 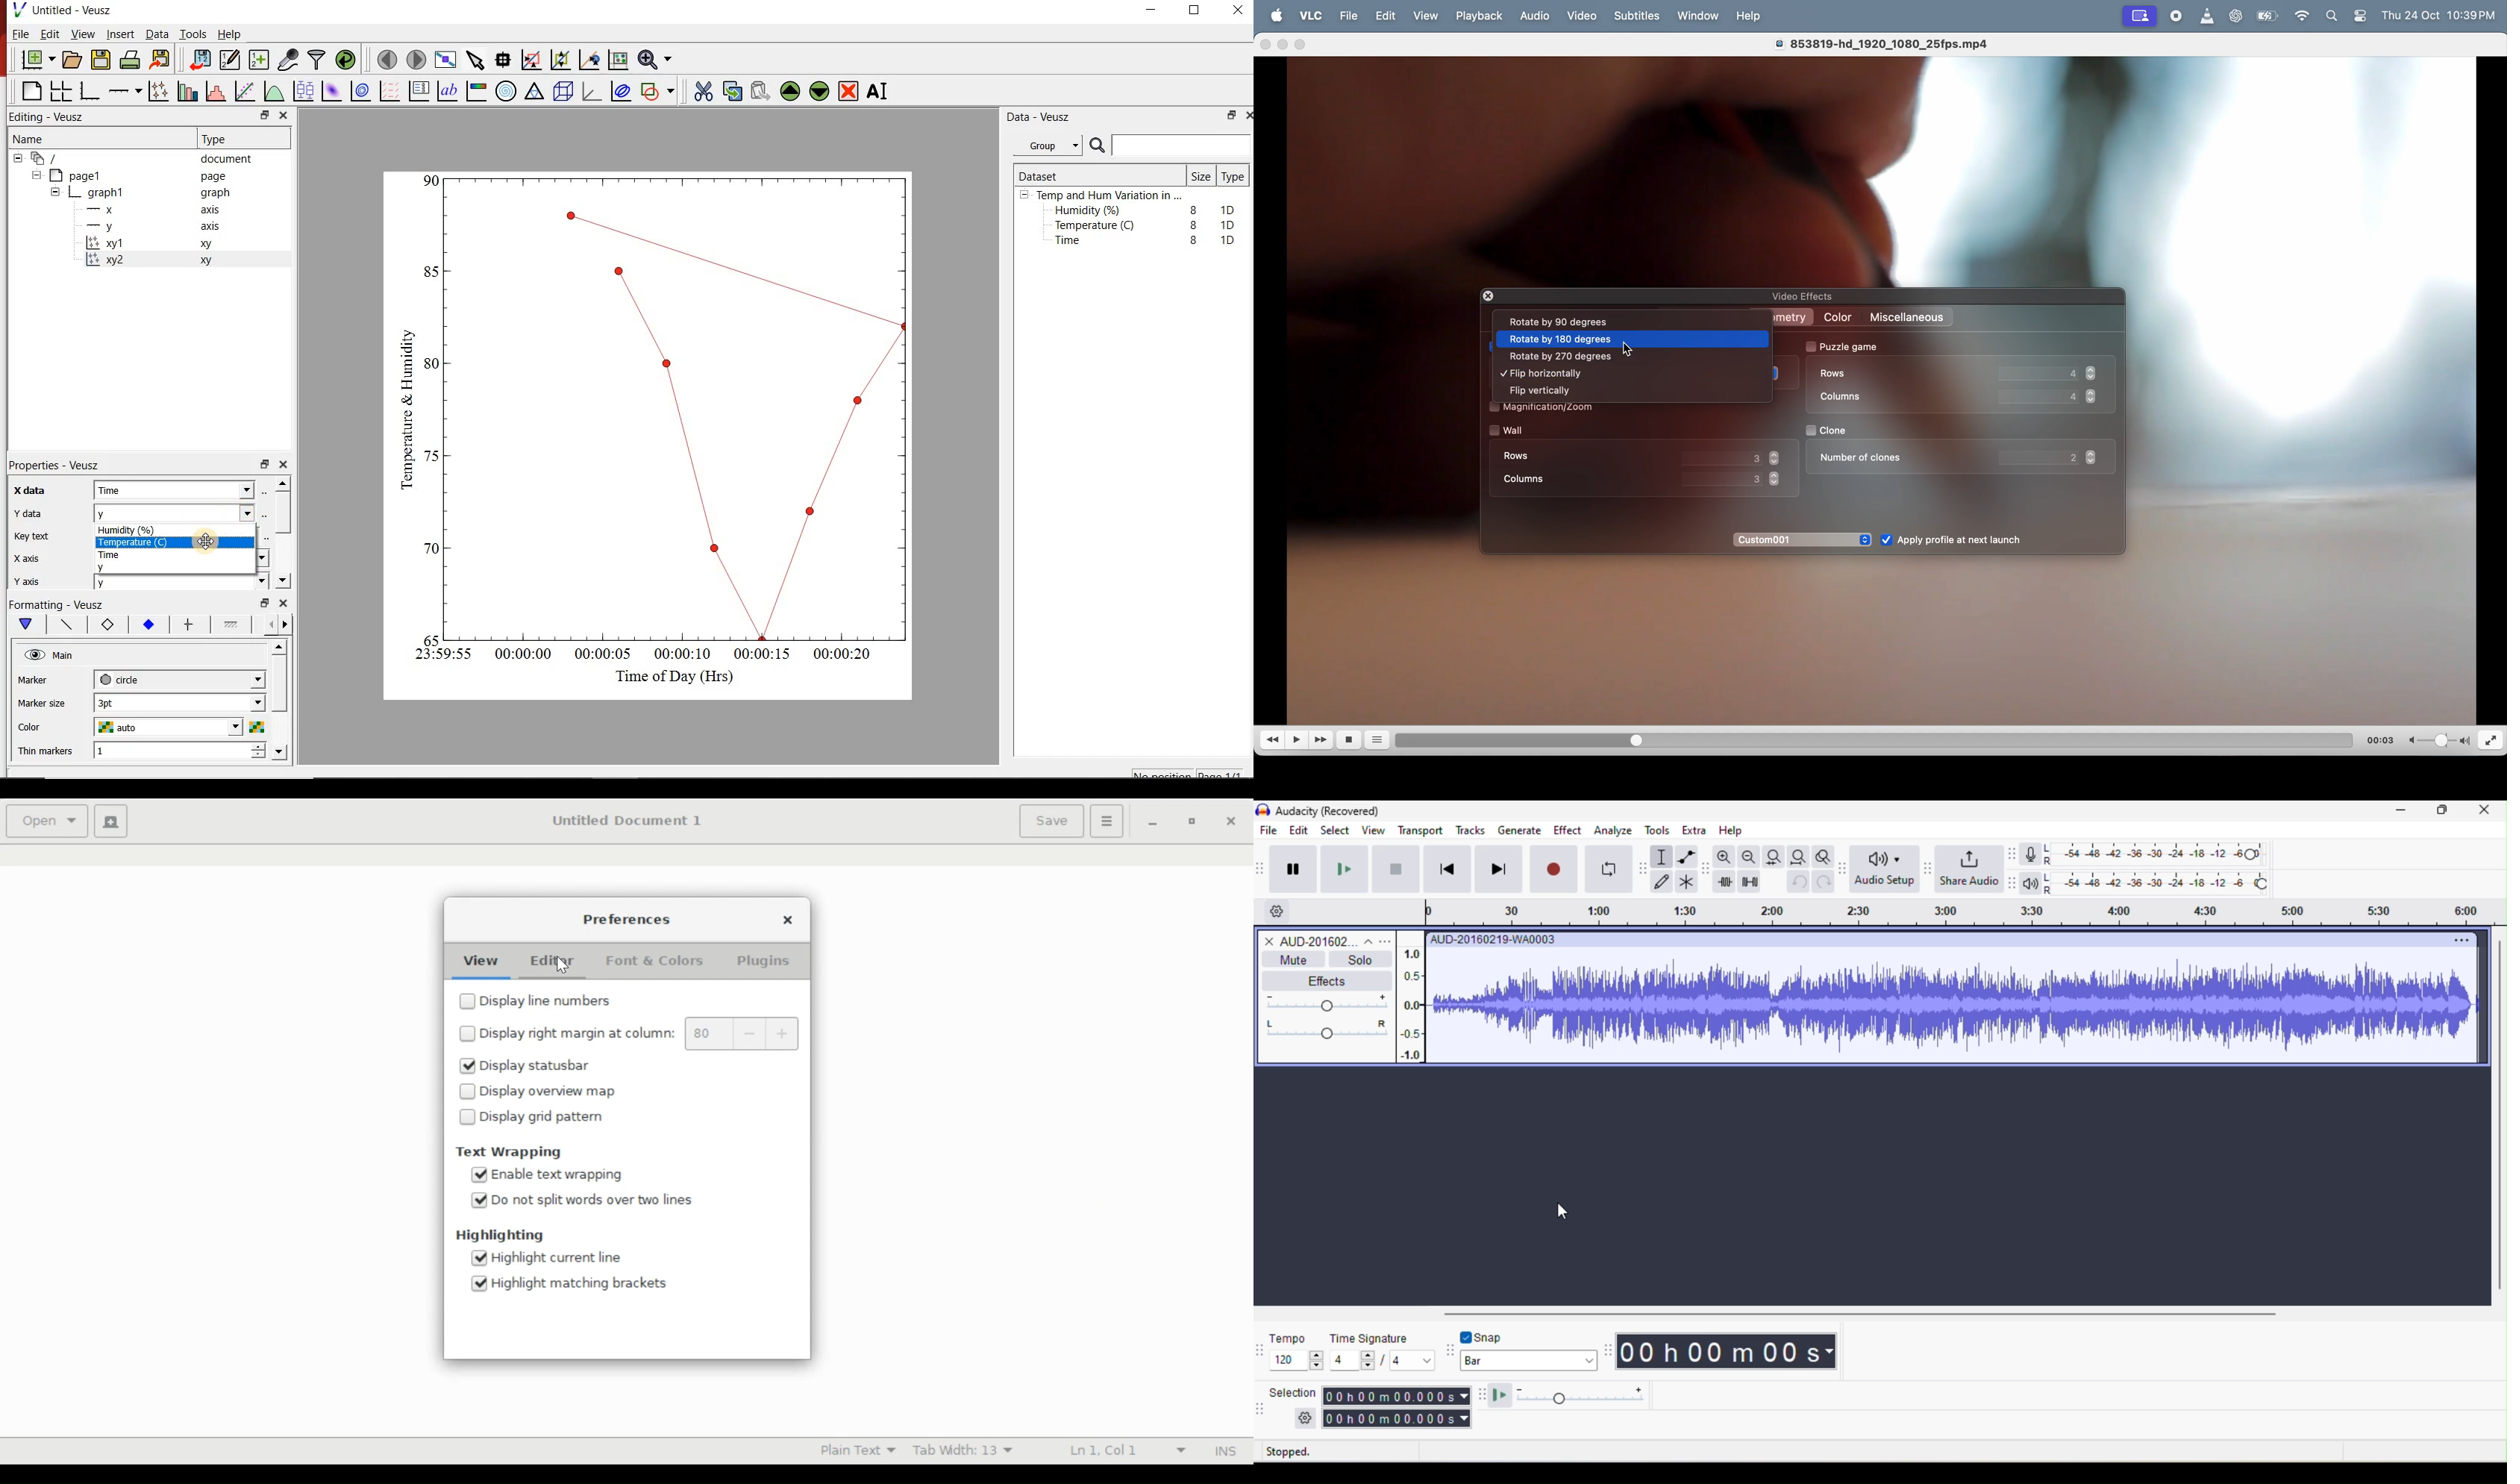 I want to click on extra, so click(x=1693, y=833).